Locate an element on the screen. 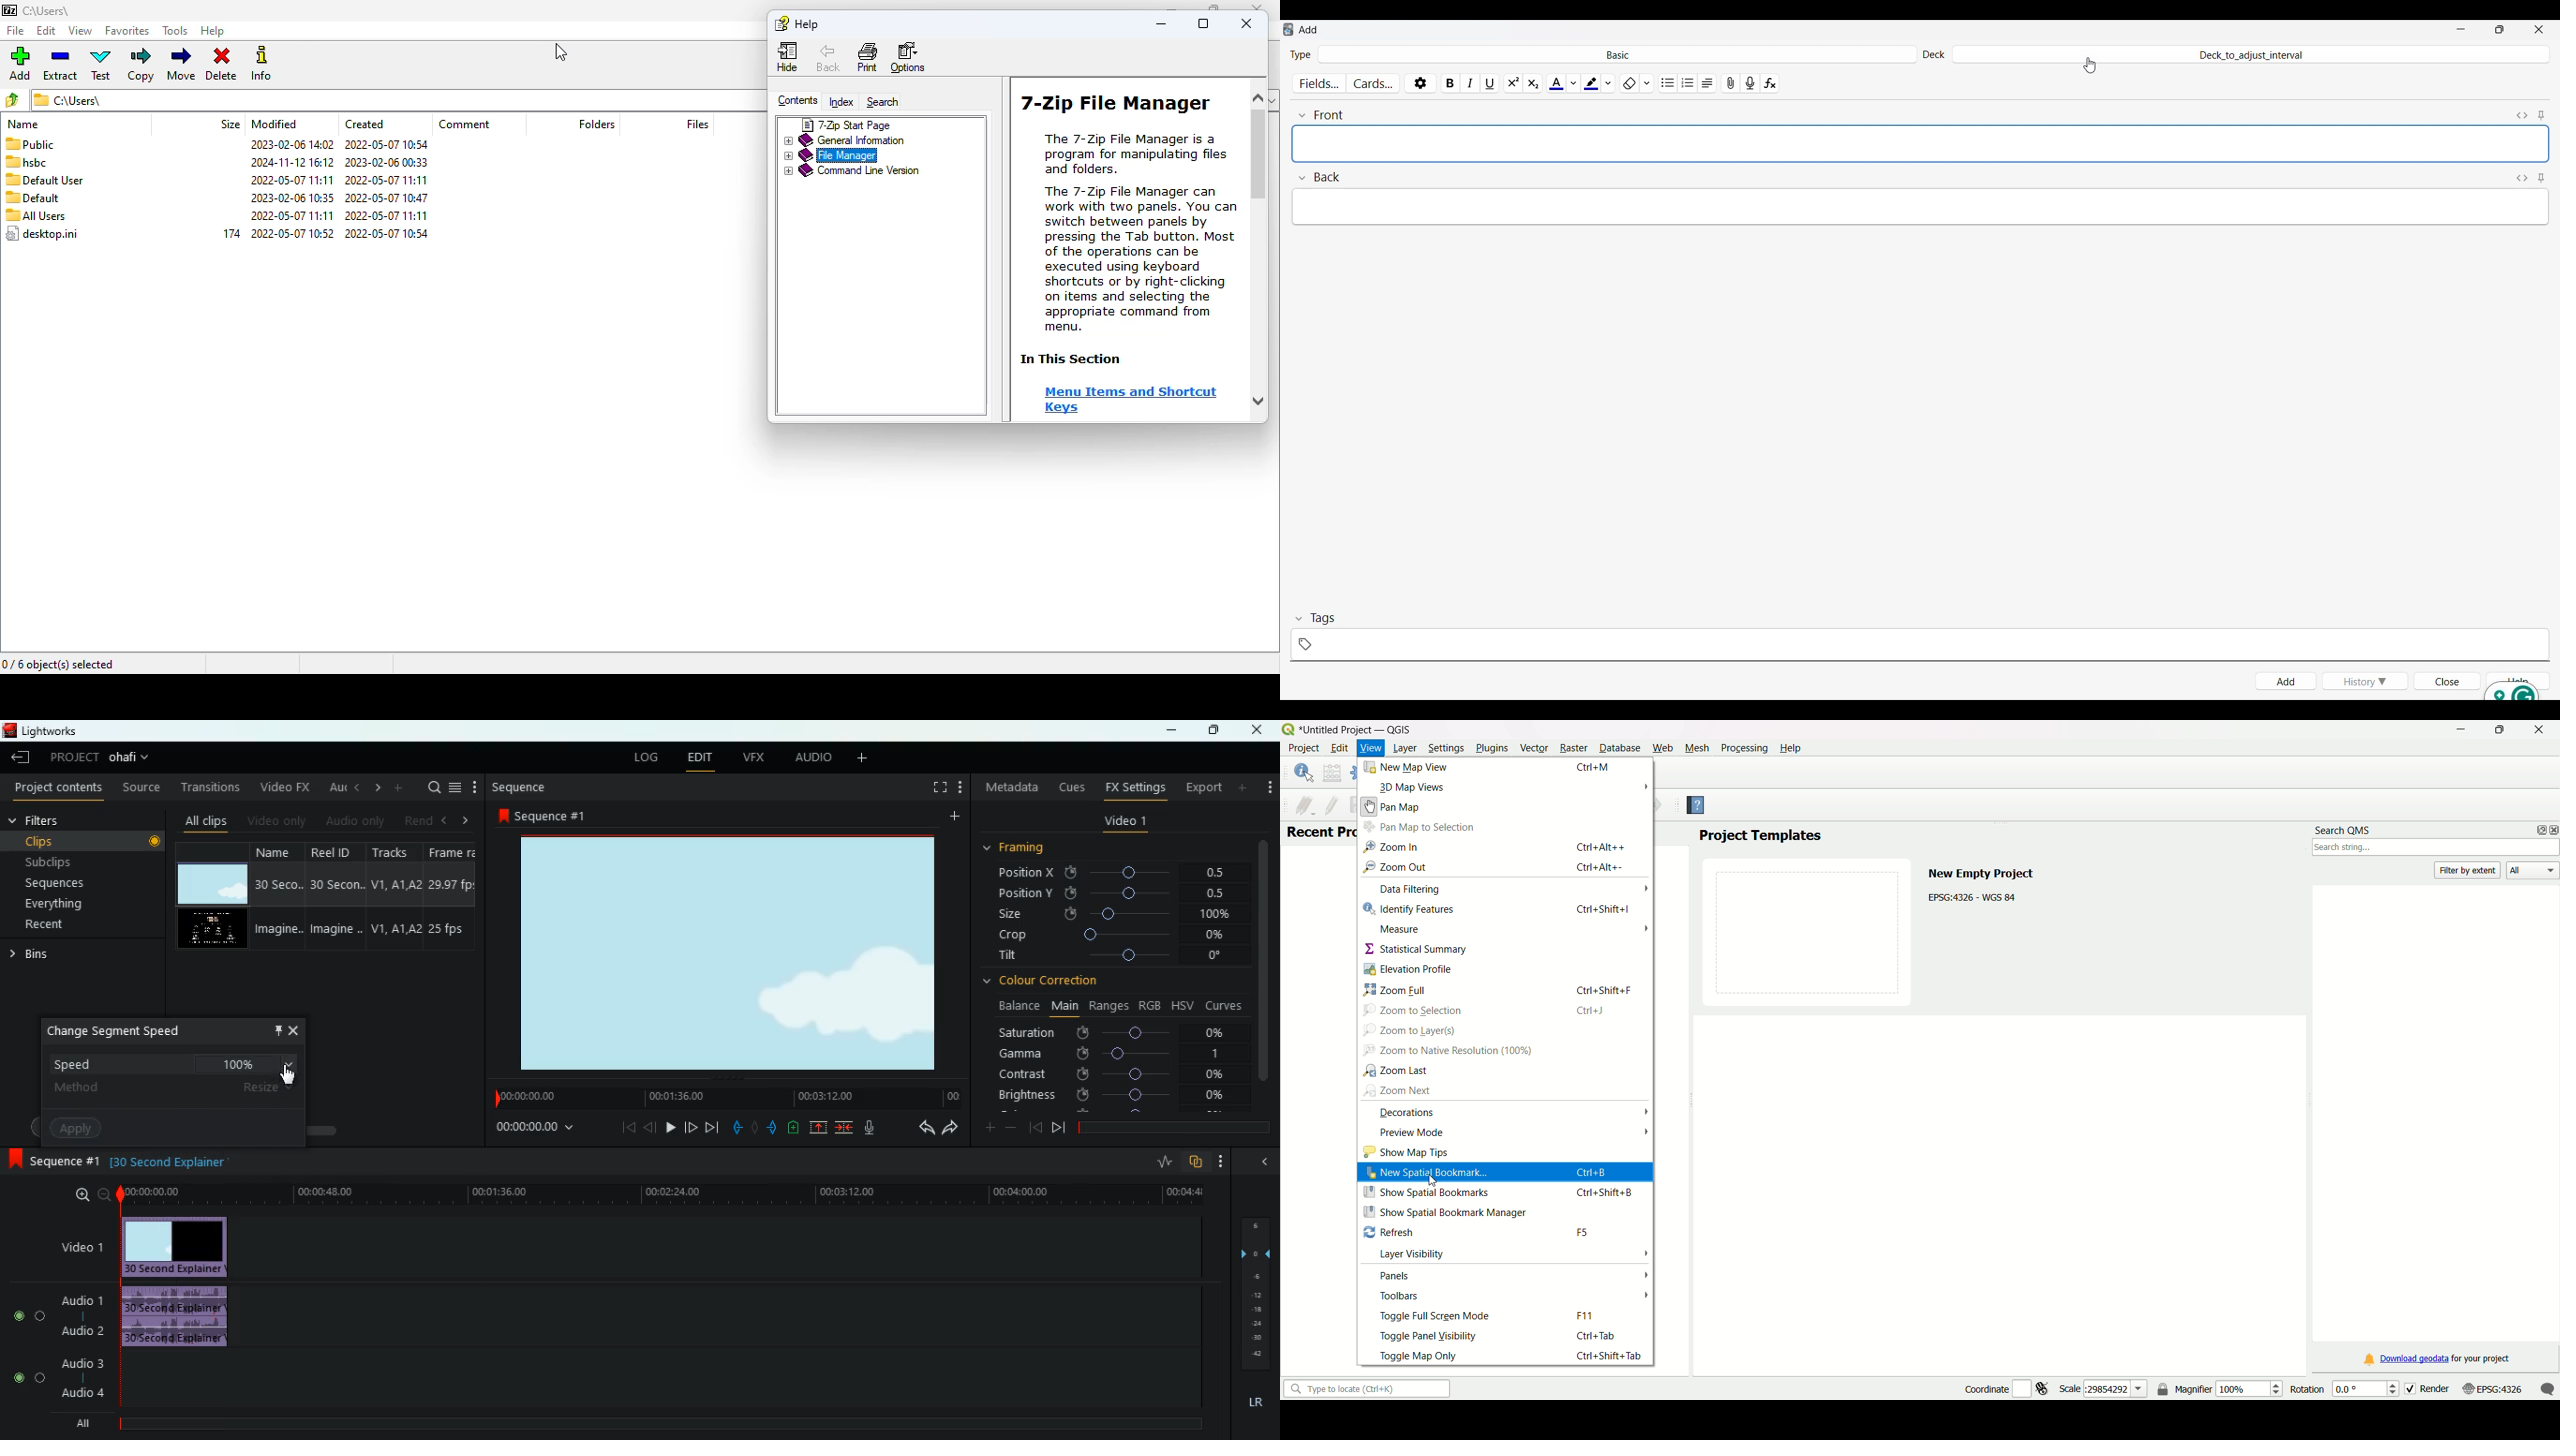  pull is located at coordinates (736, 1126).